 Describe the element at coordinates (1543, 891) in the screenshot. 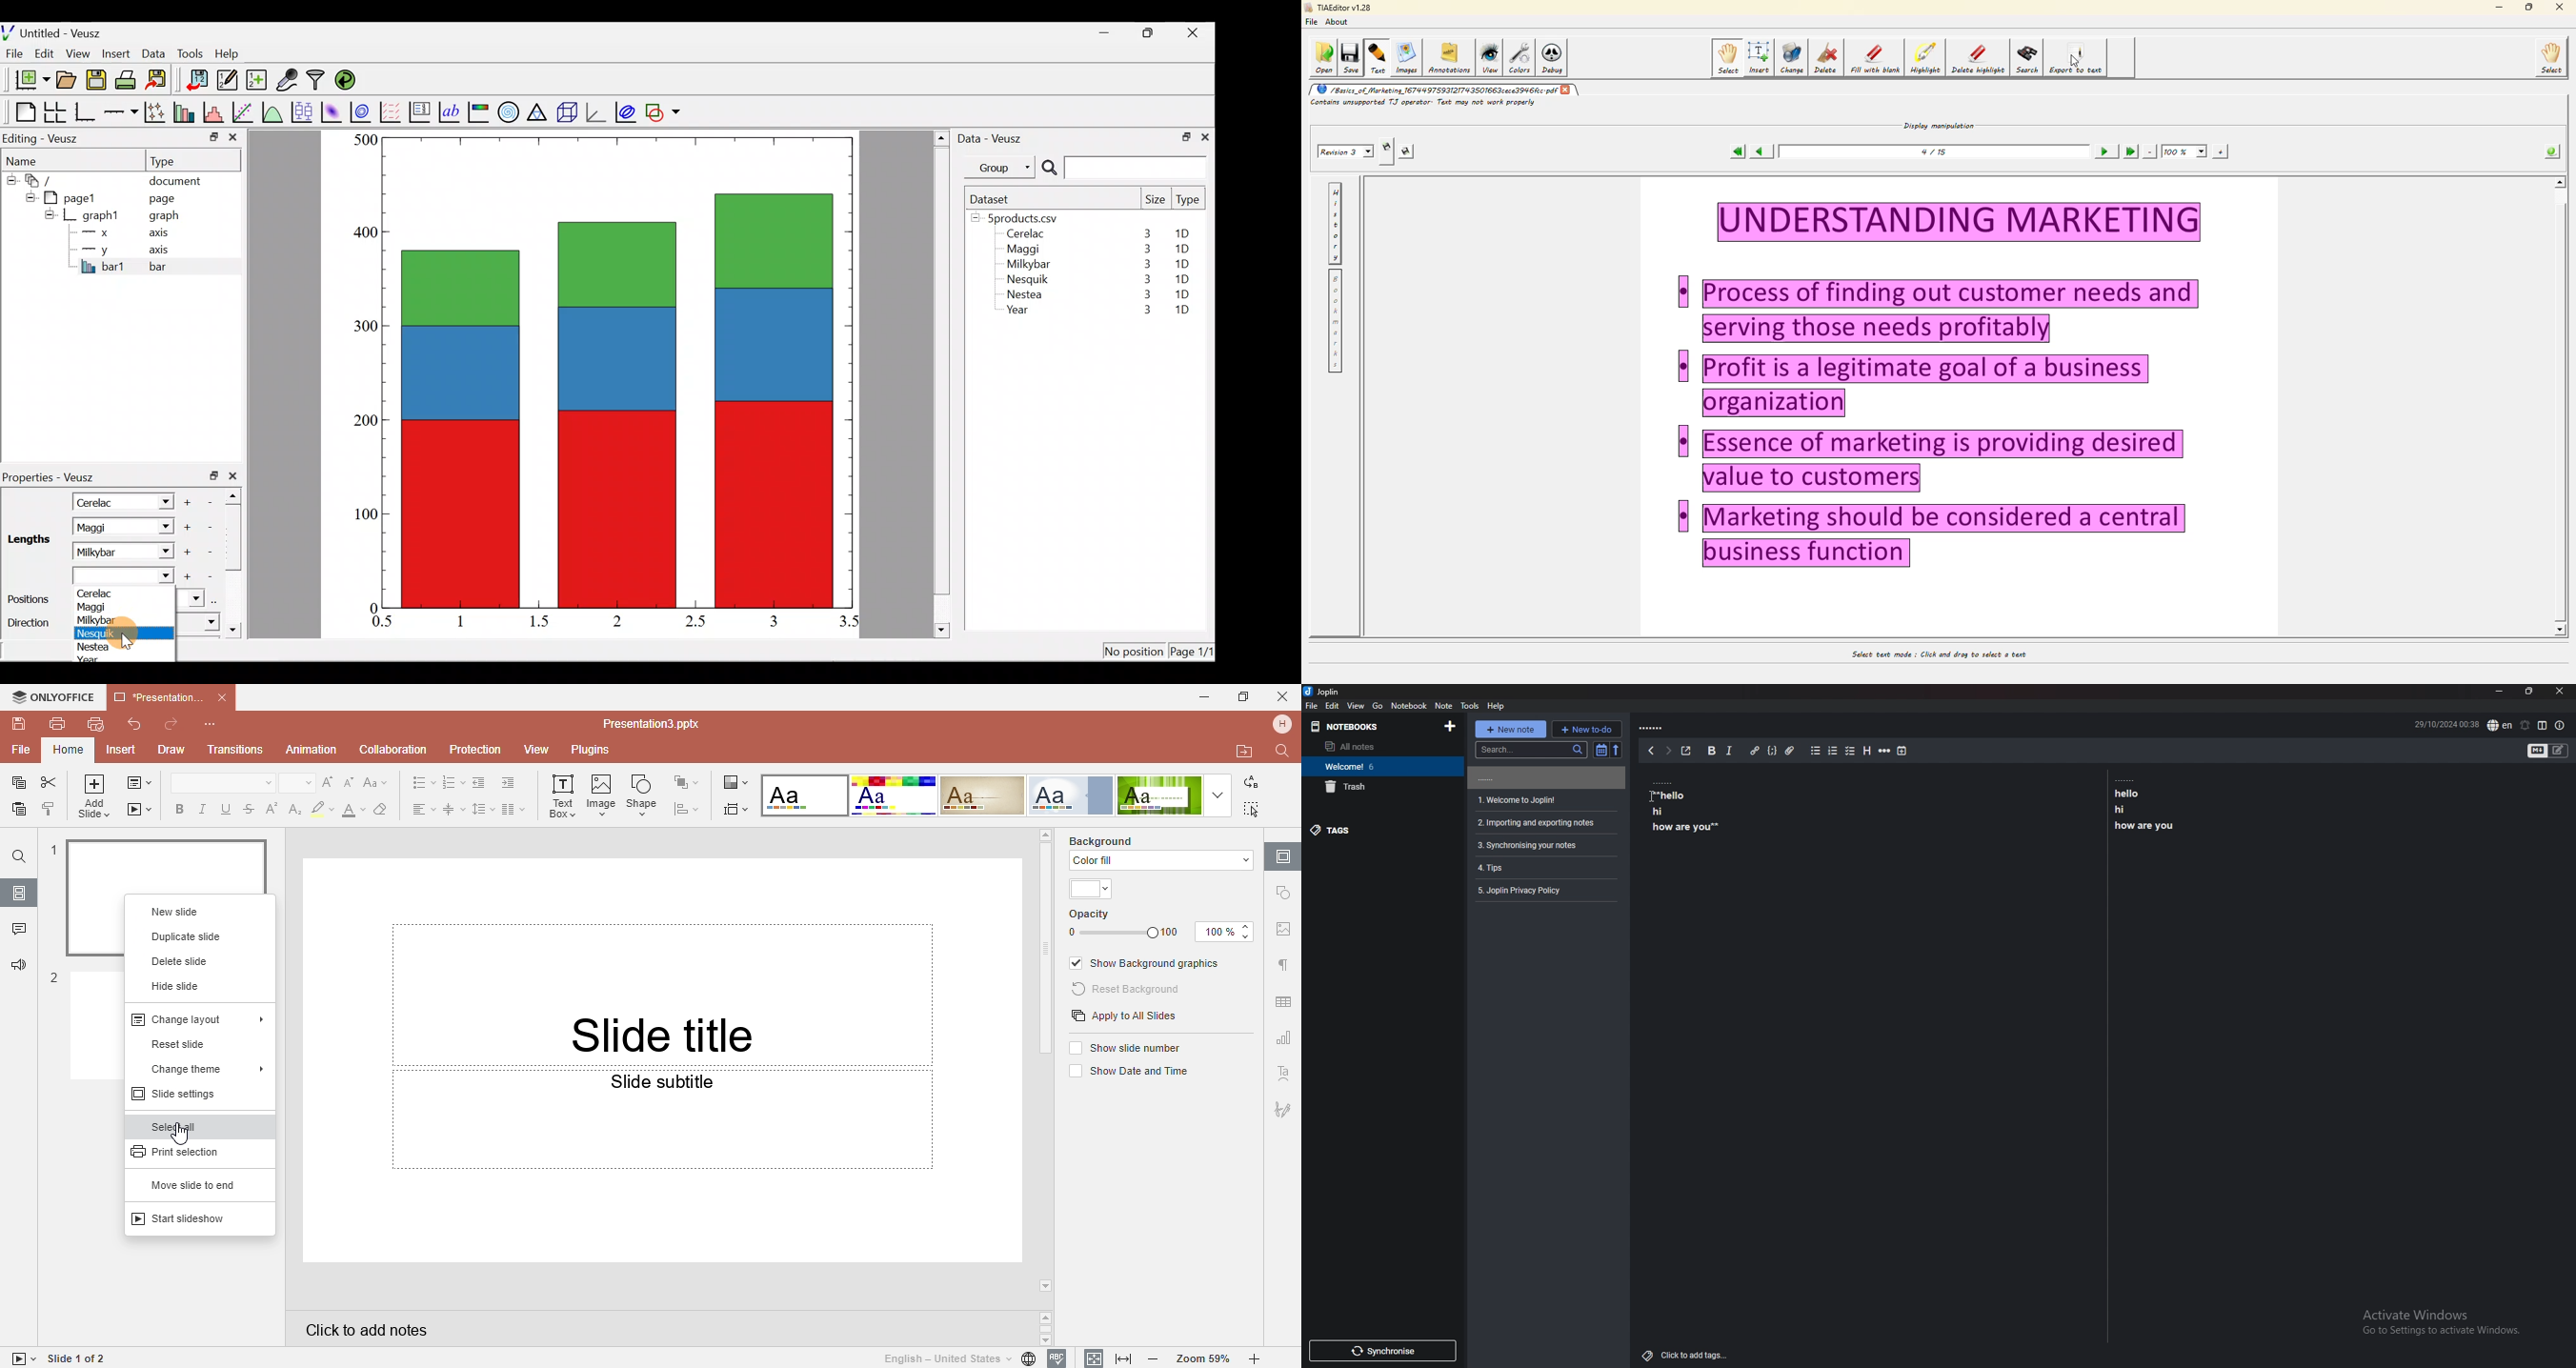

I see `note` at that location.